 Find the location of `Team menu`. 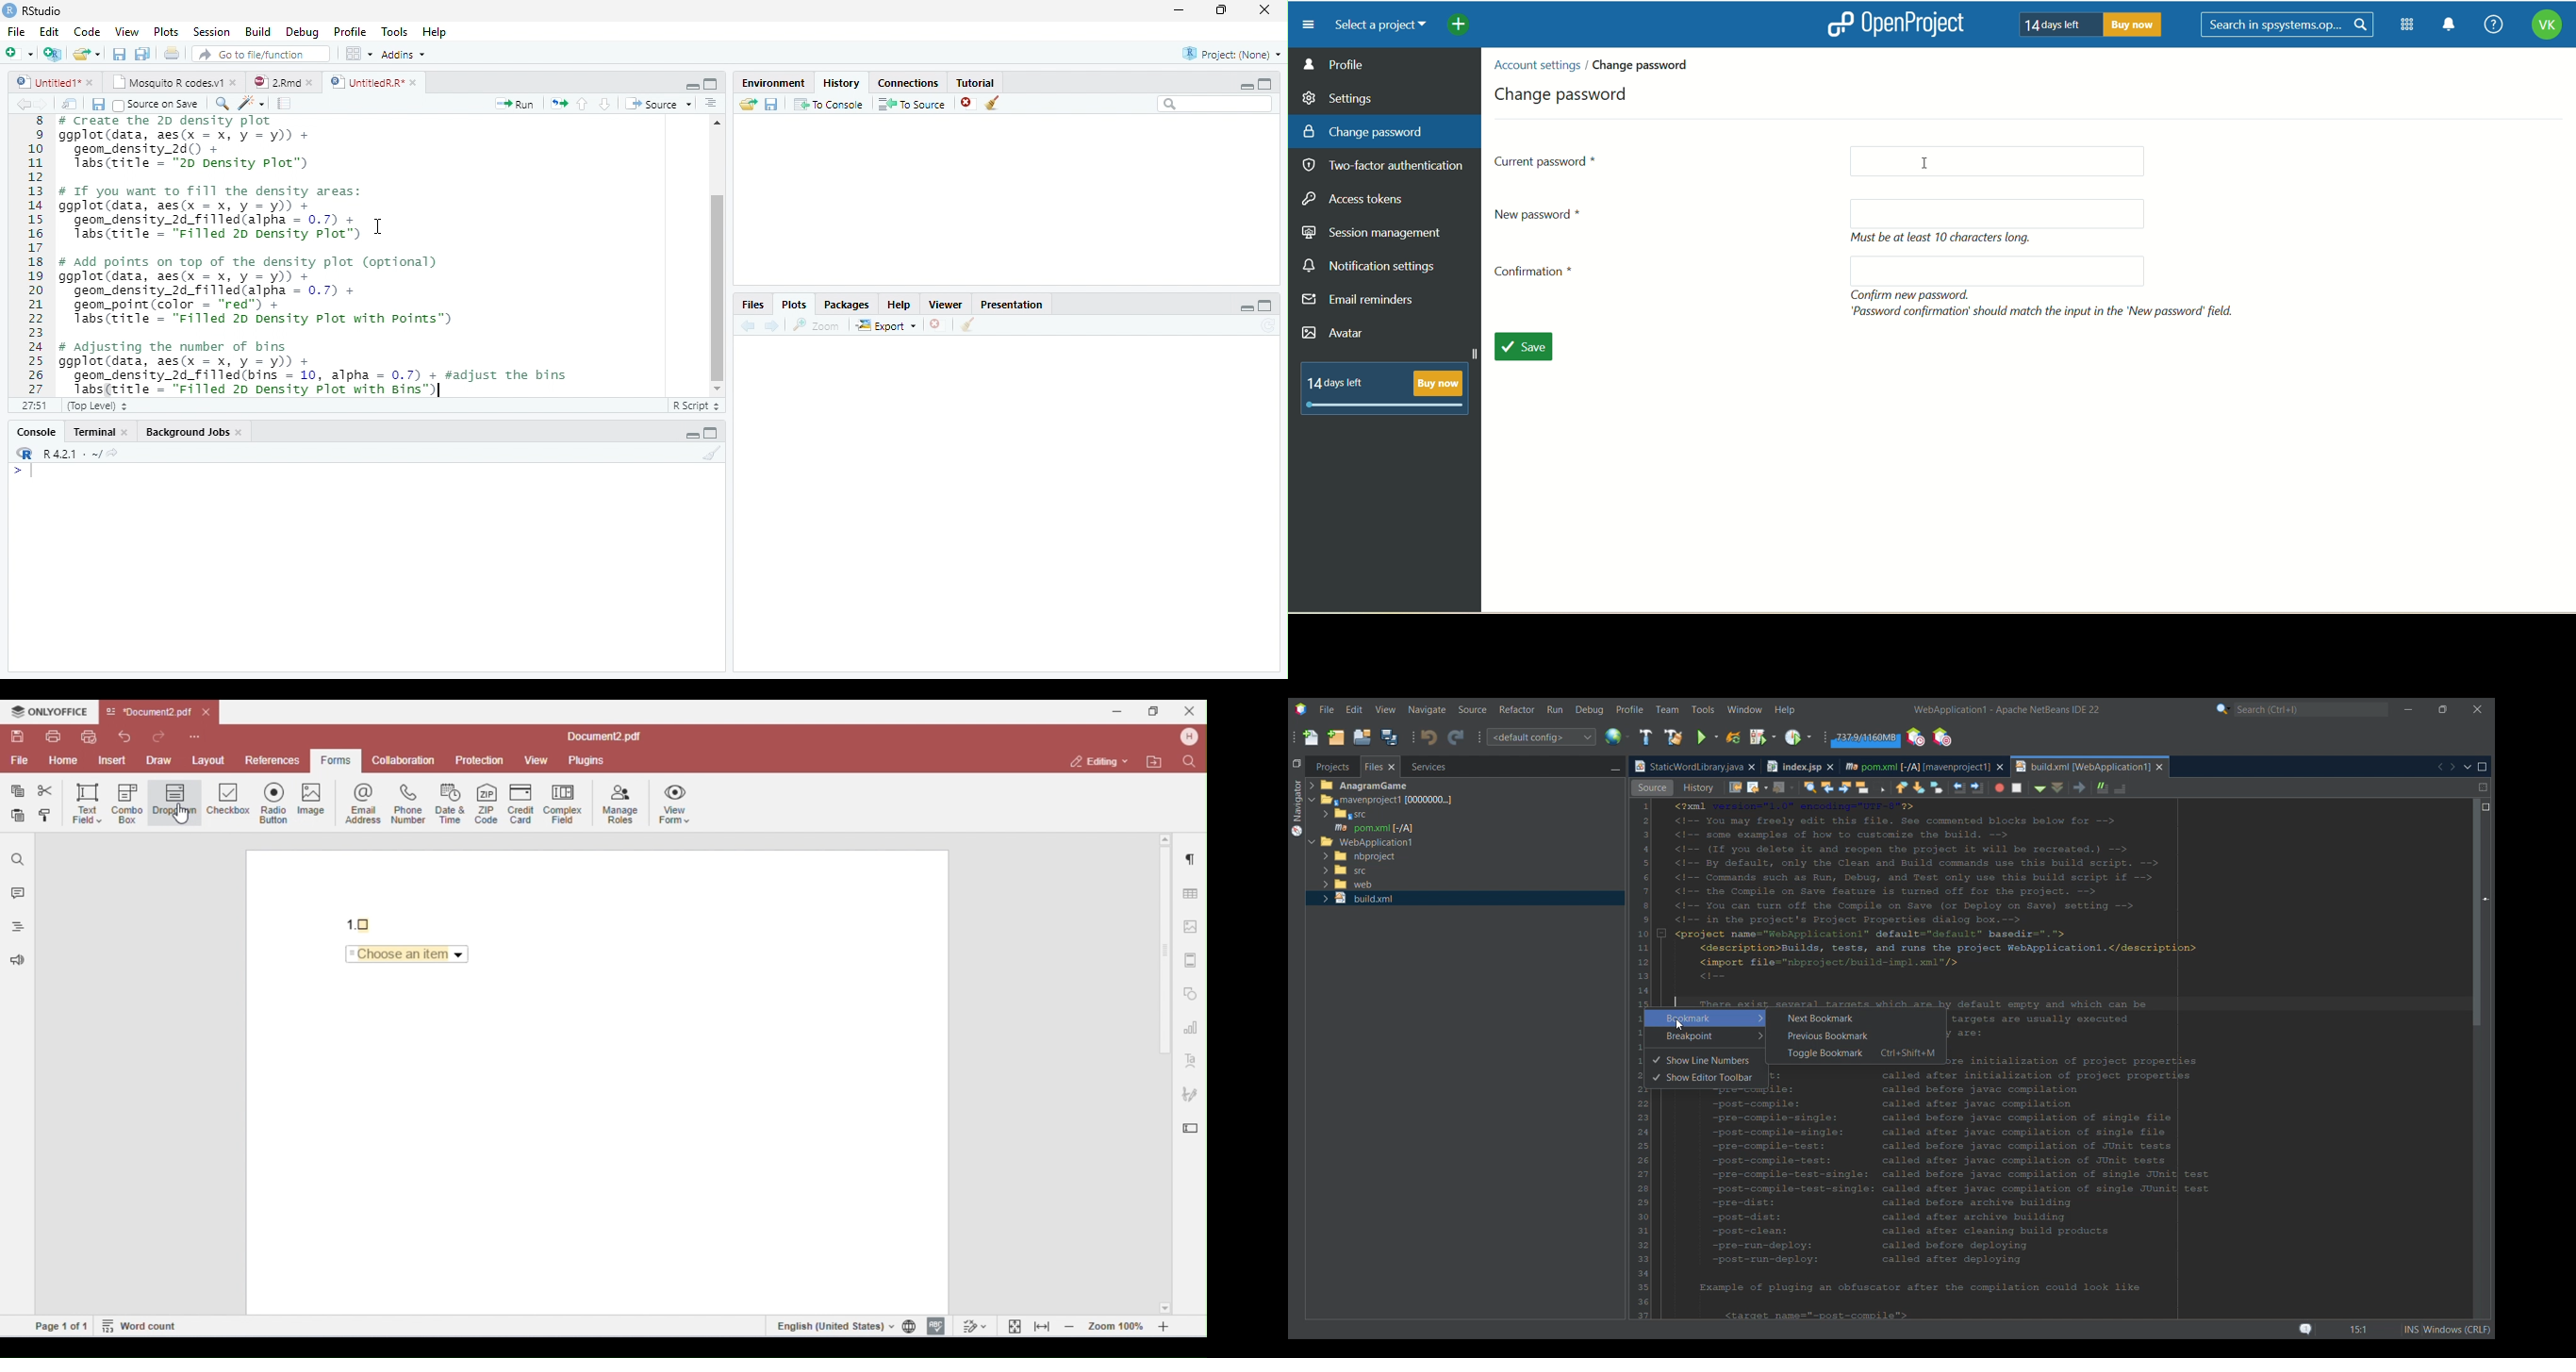

Team menu is located at coordinates (1667, 709).